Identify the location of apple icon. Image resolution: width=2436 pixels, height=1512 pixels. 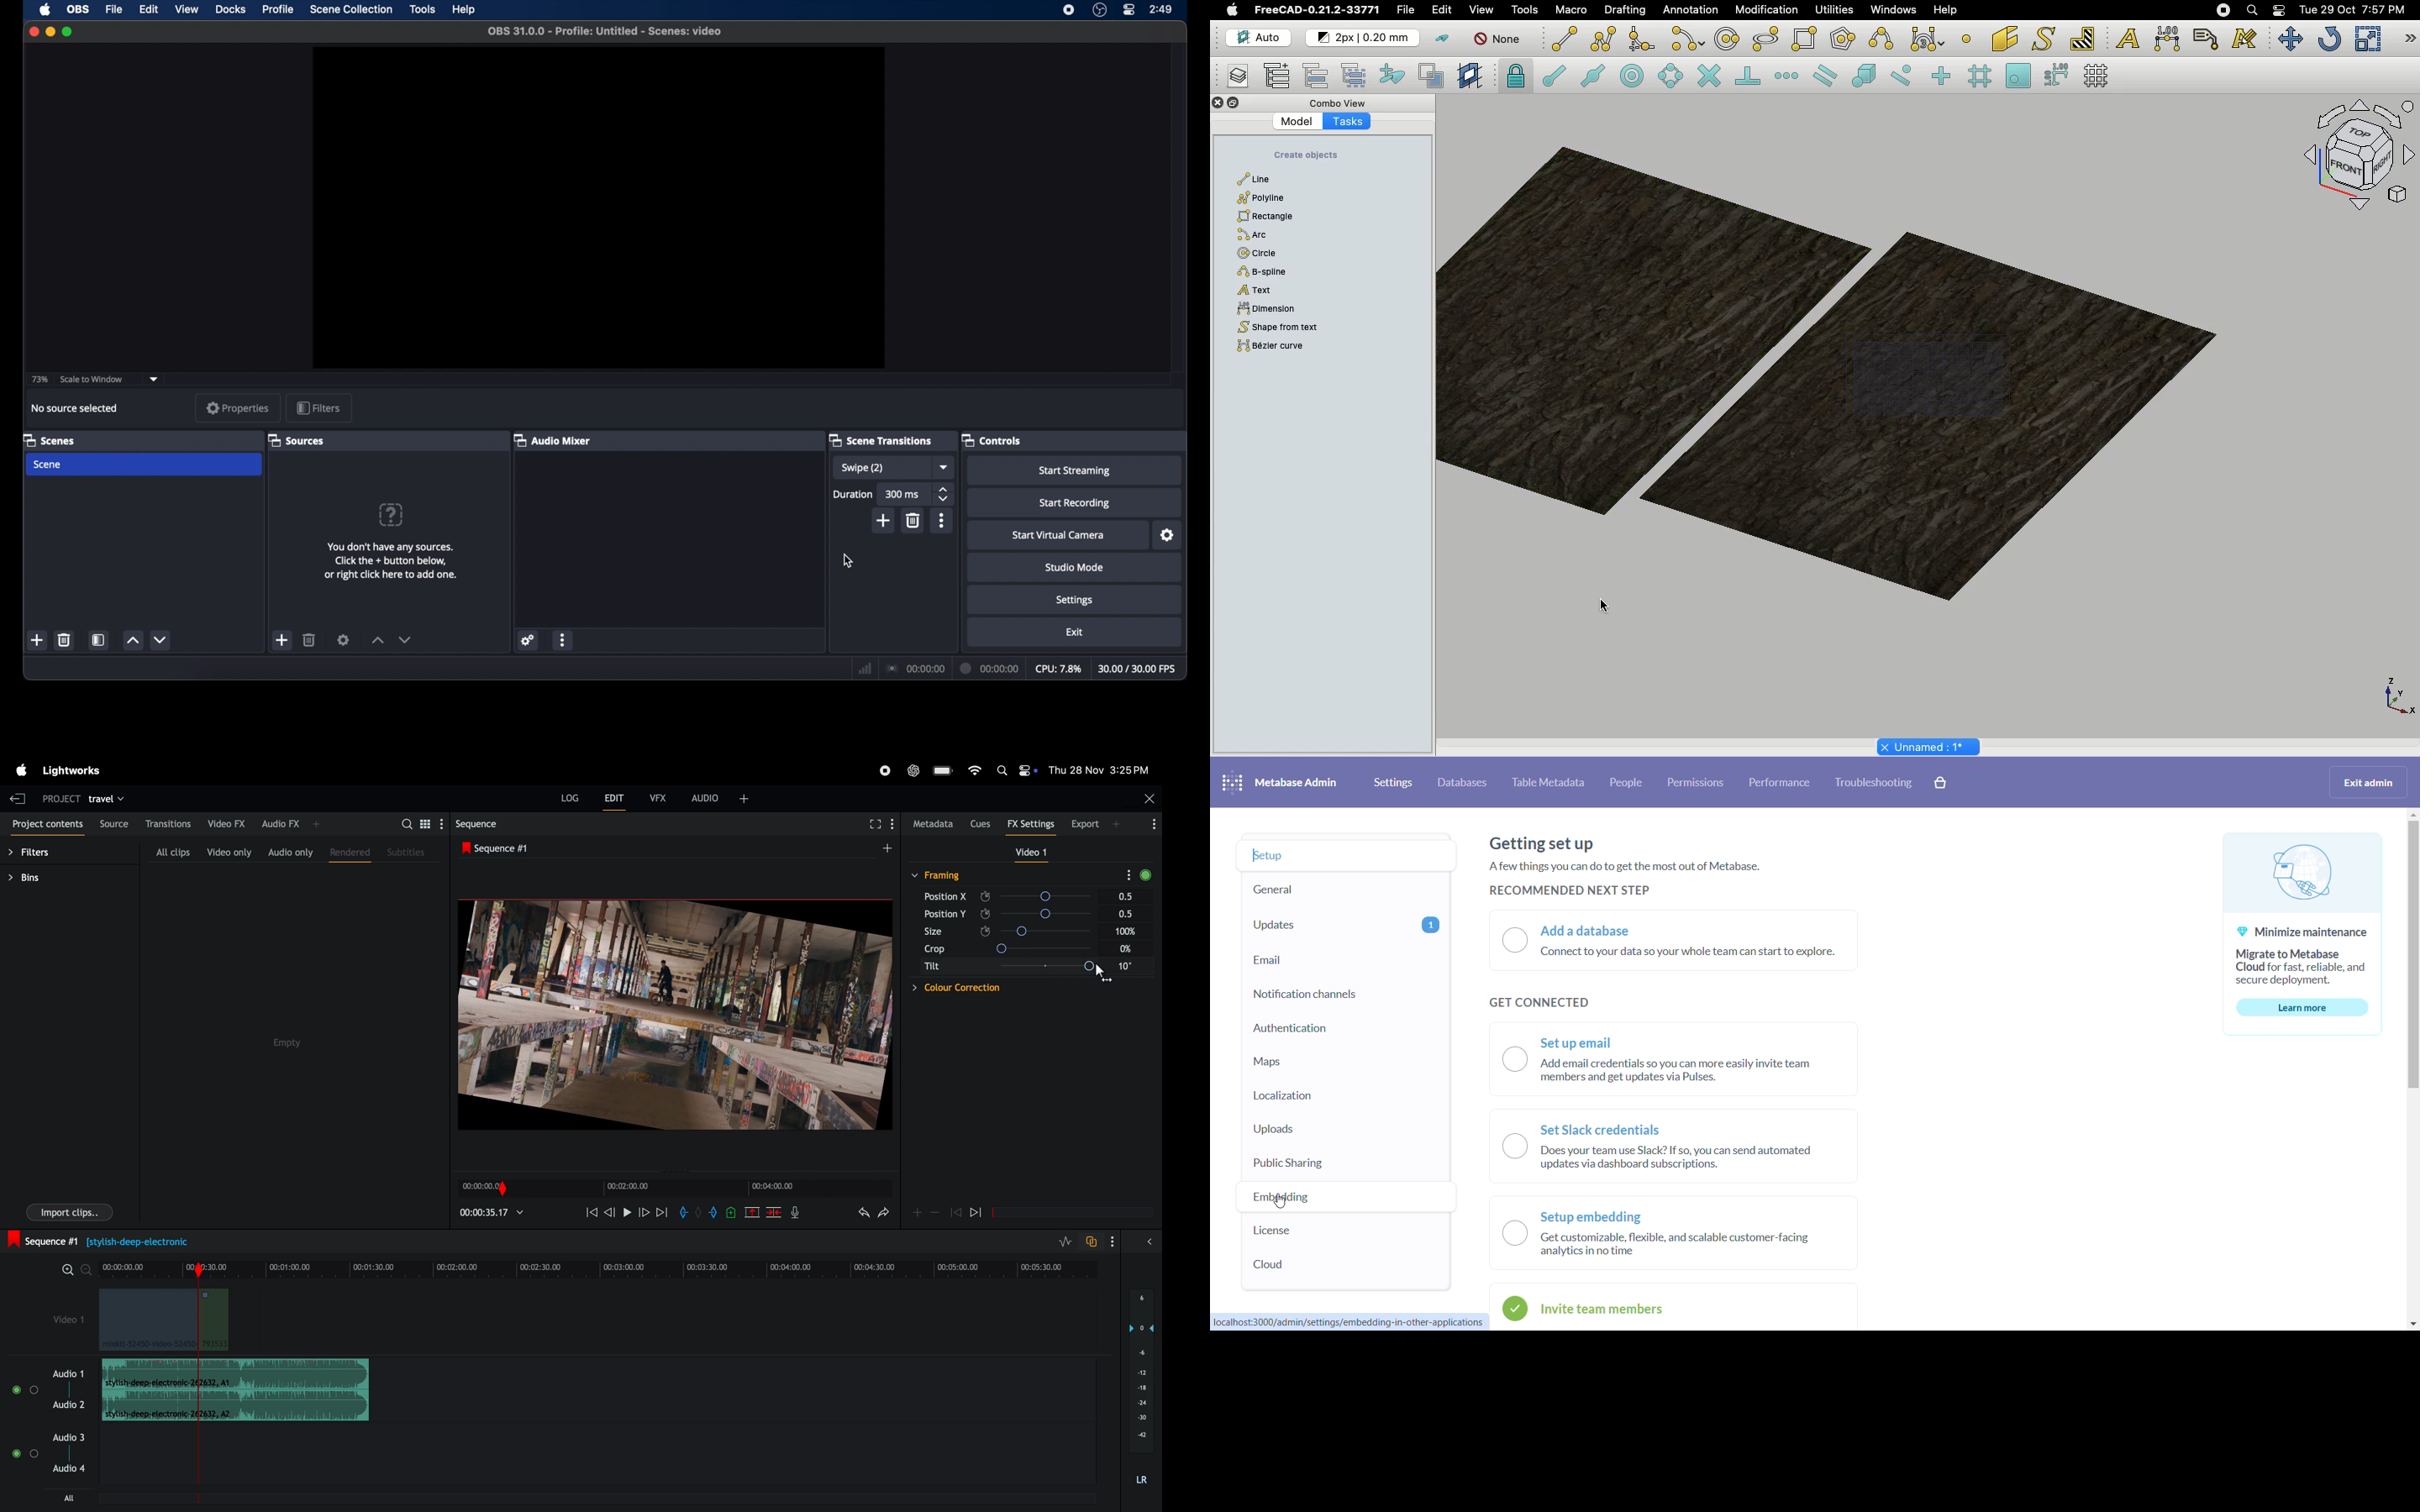
(45, 10).